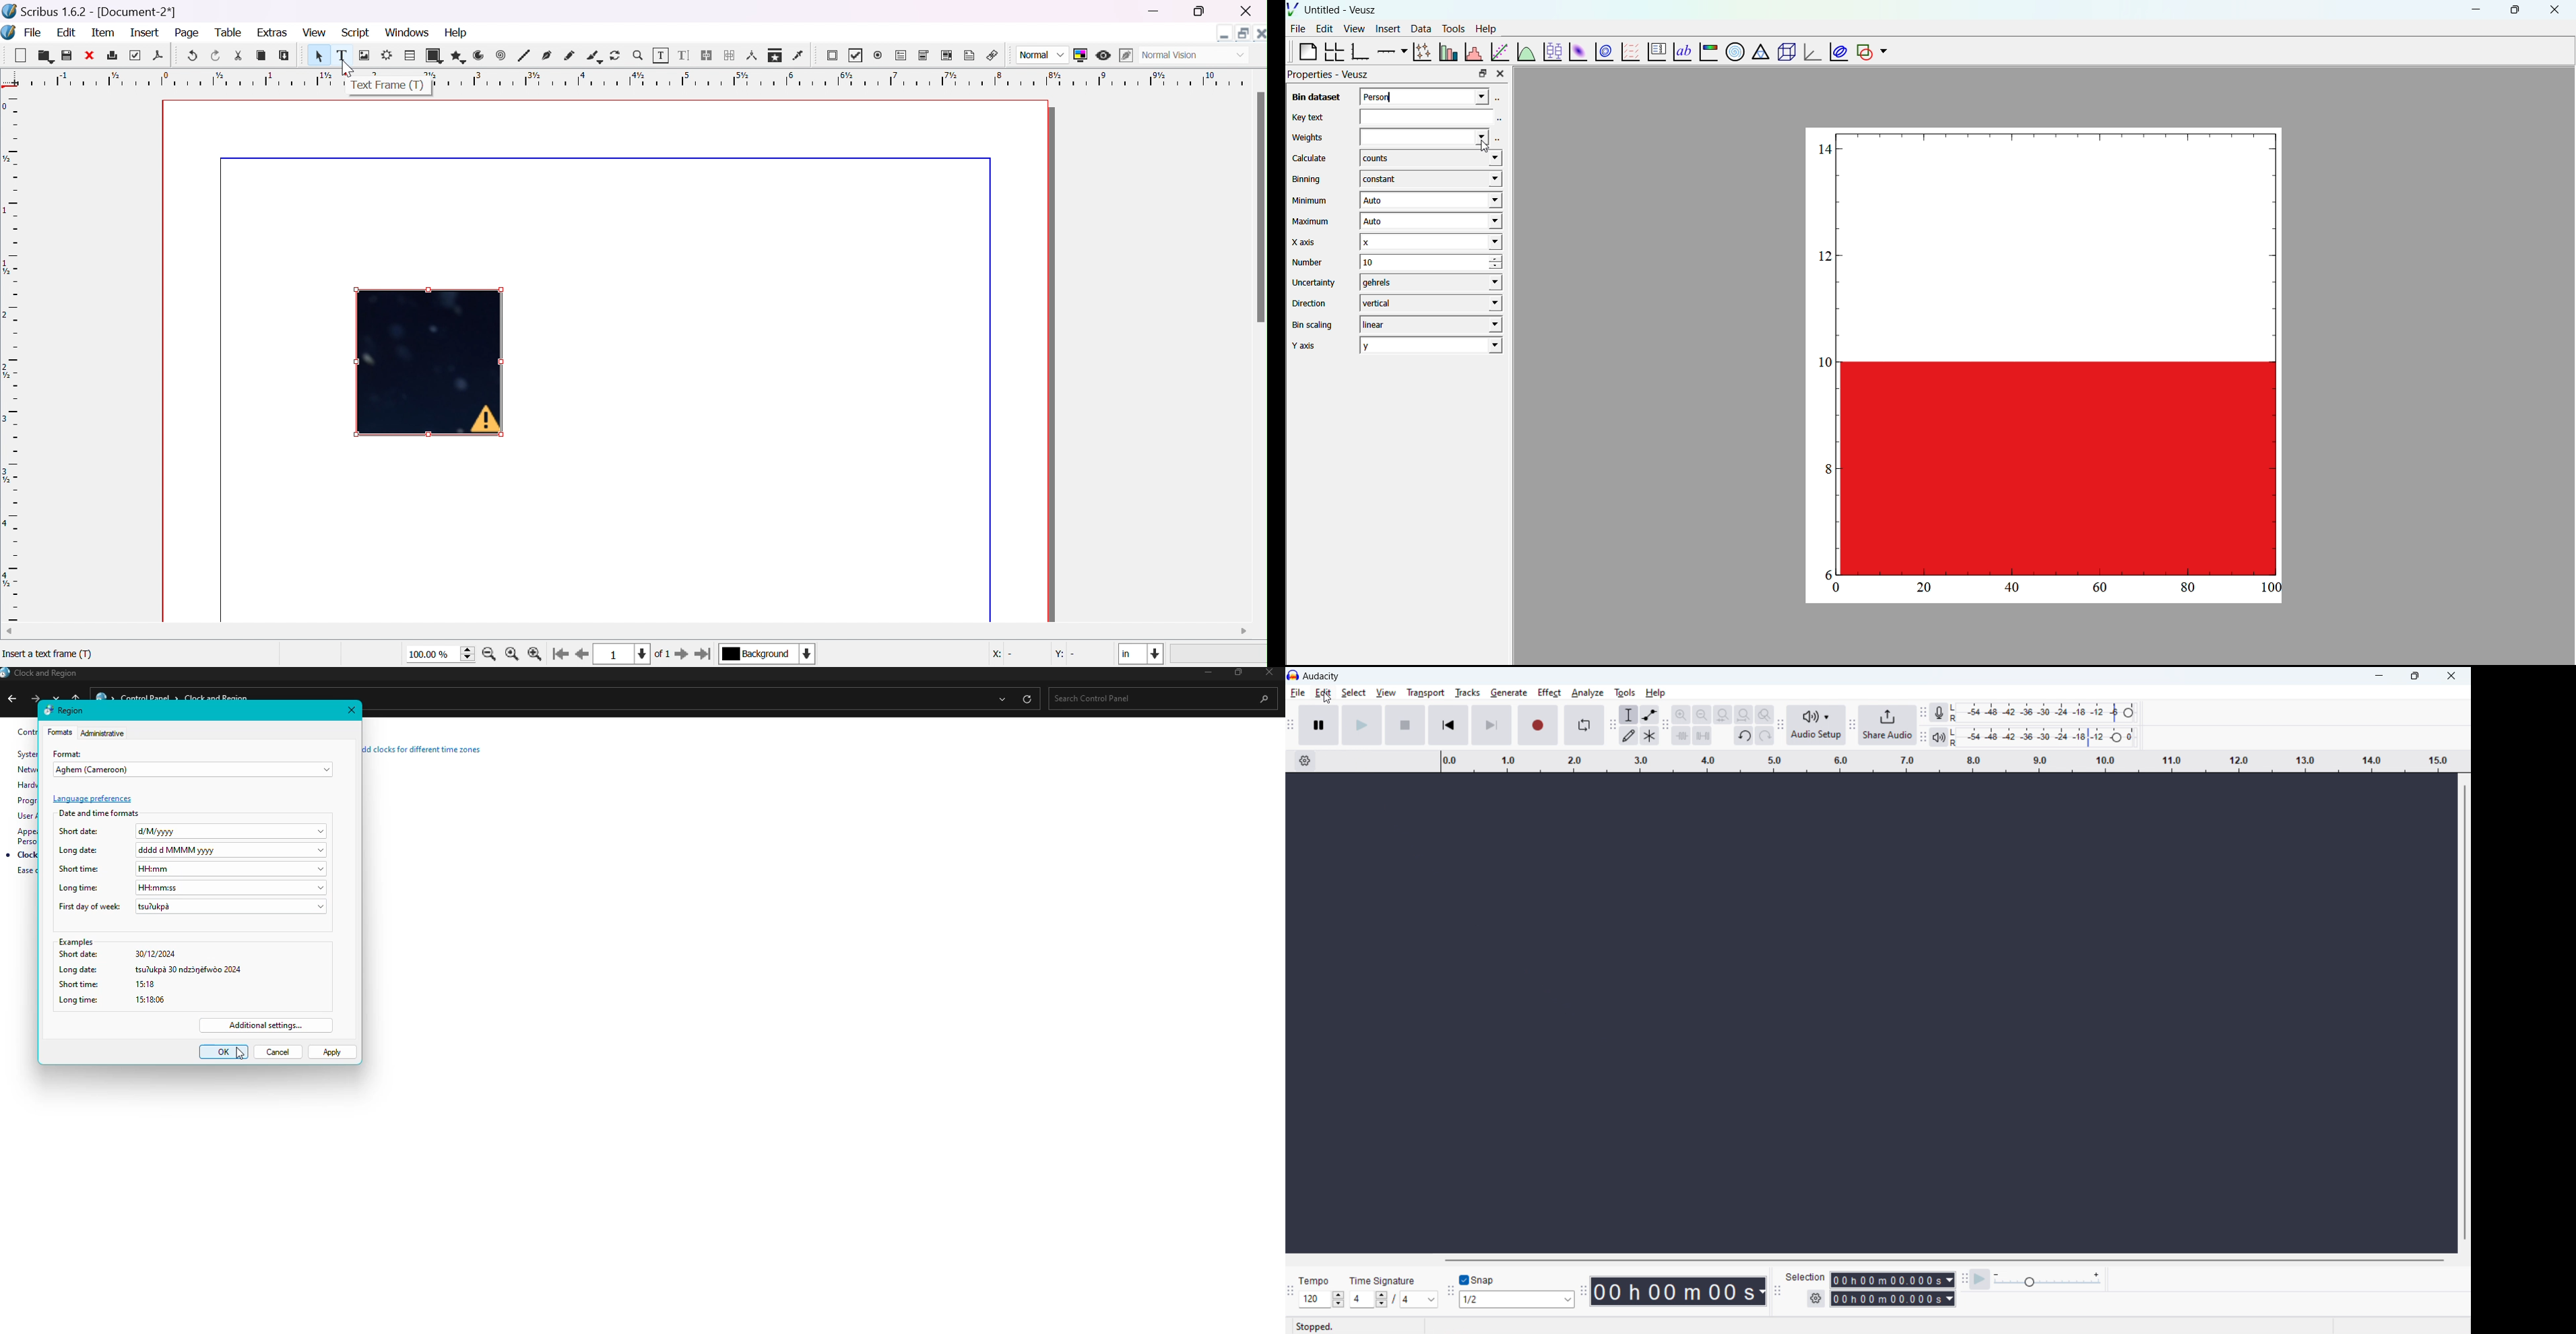 This screenshot has height=1344, width=2576. I want to click on new, so click(19, 54).